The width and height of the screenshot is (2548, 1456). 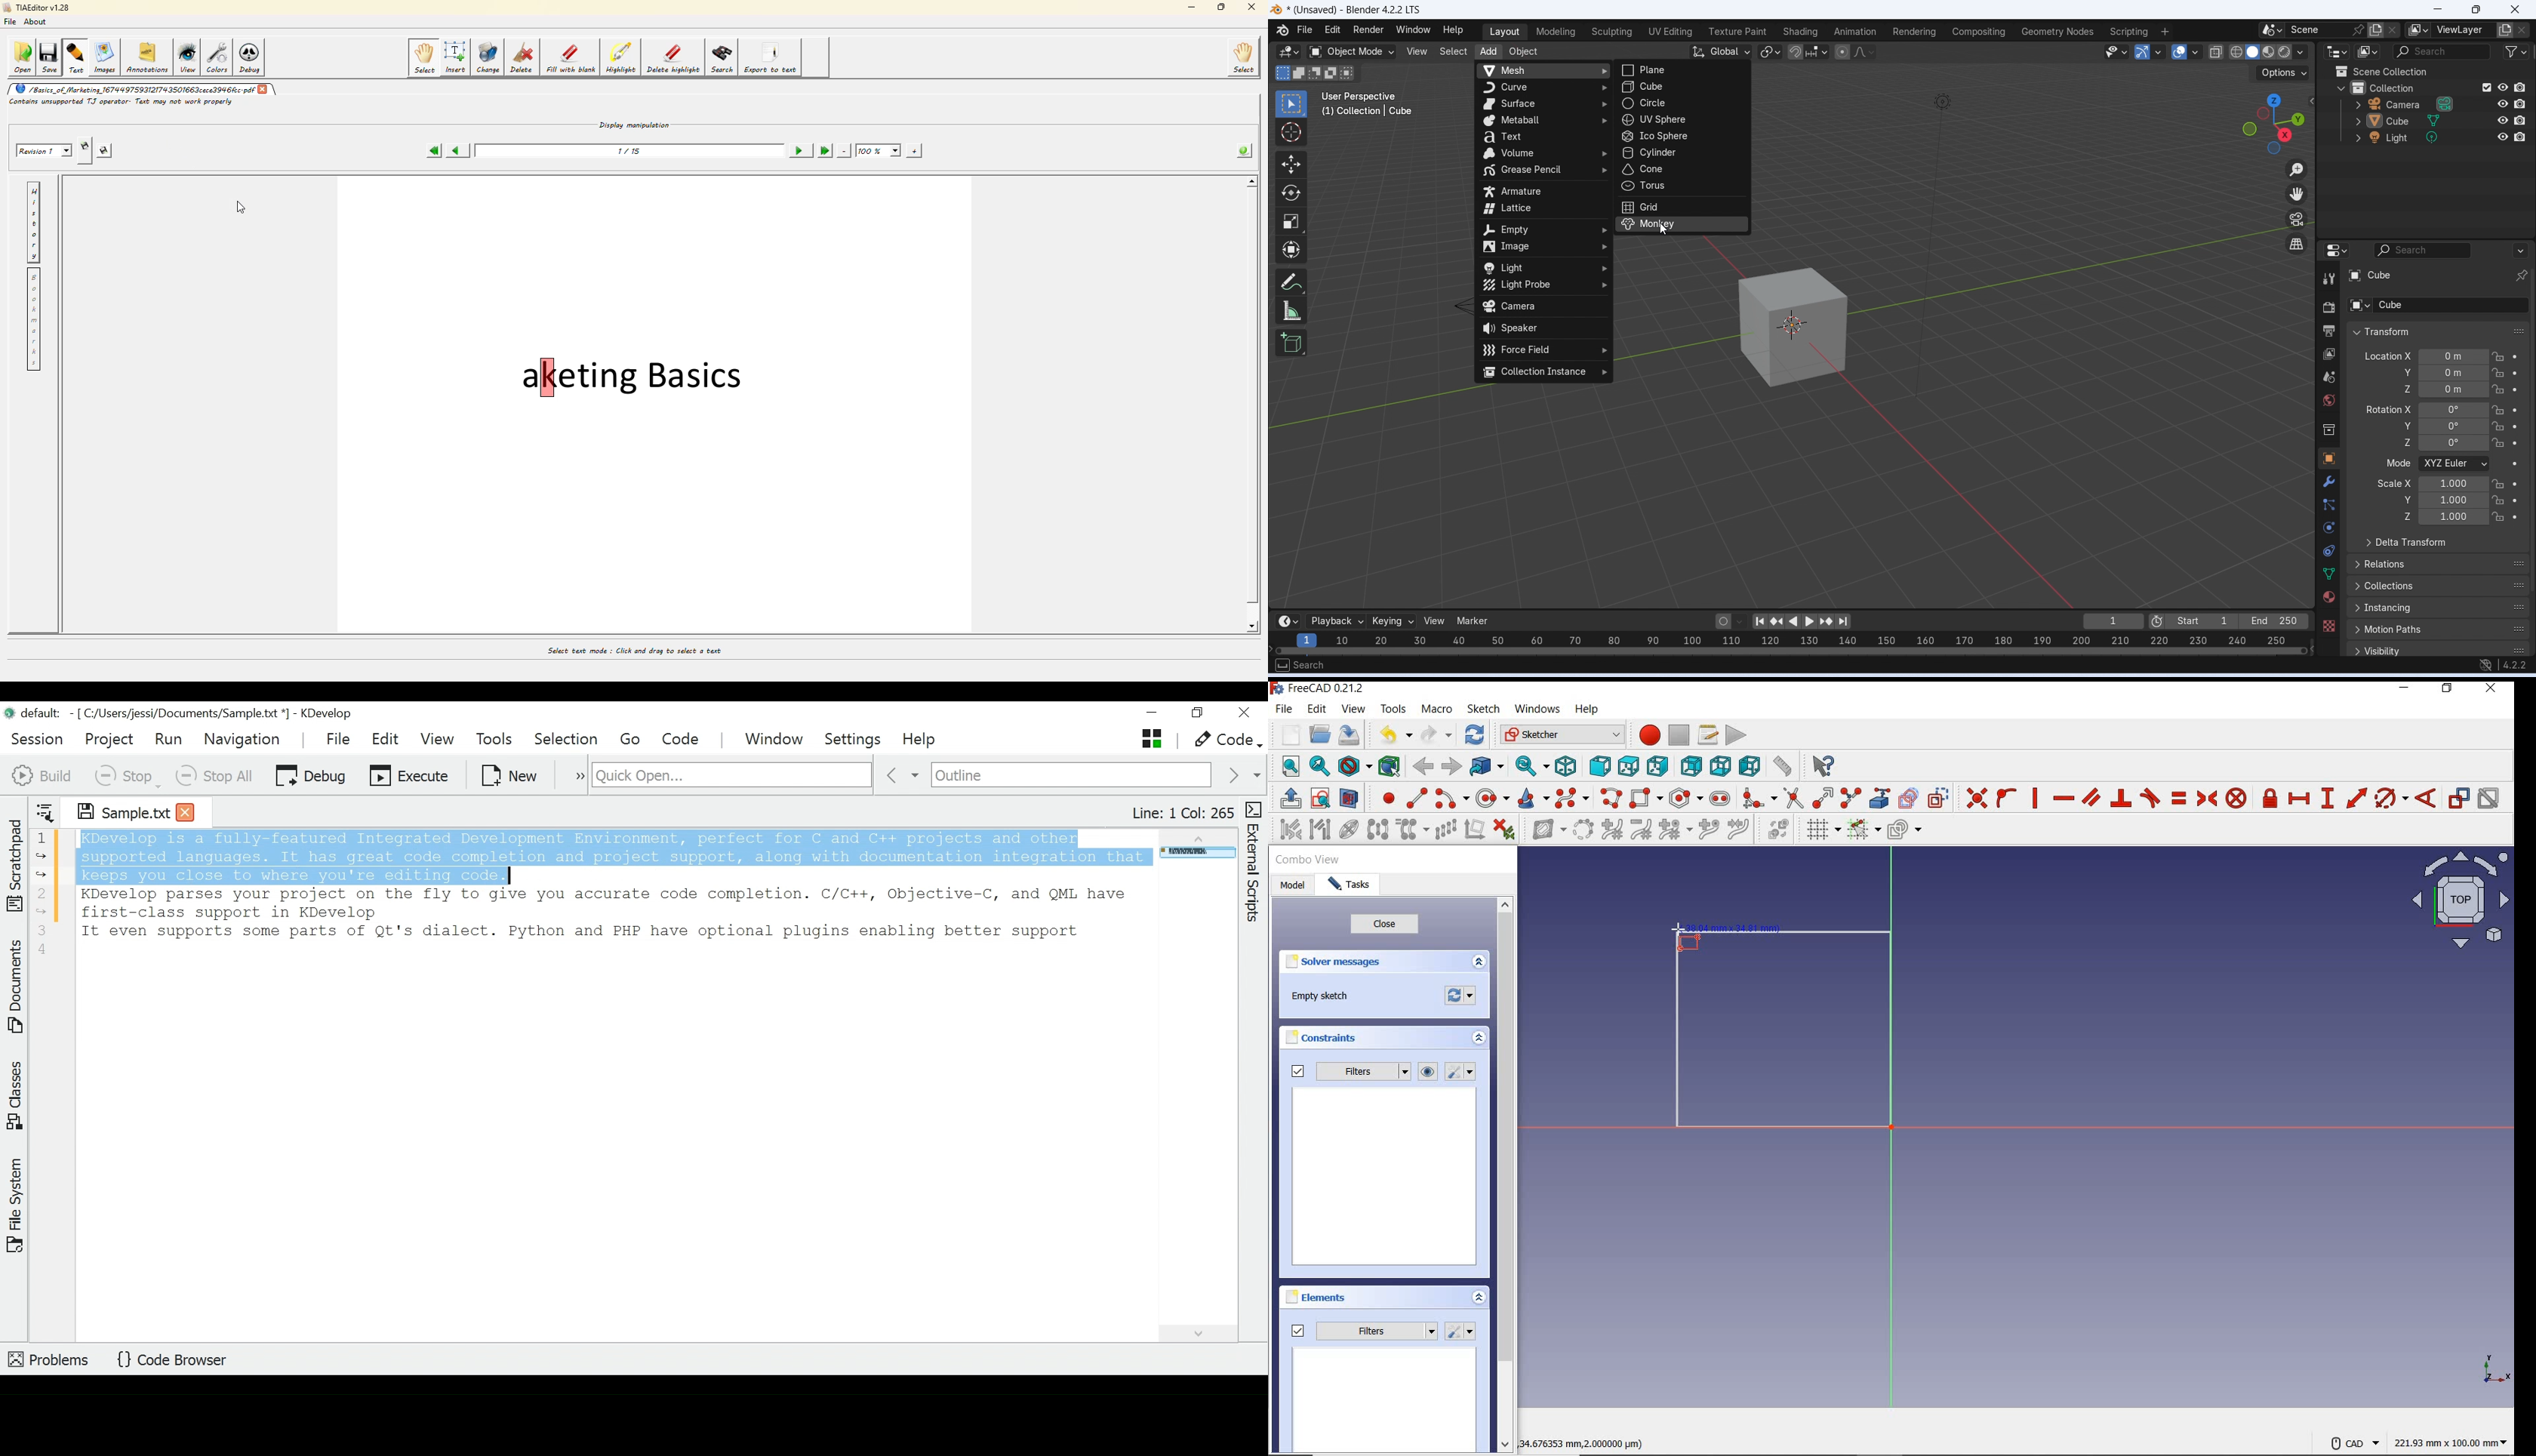 I want to click on toggle driving constraint, so click(x=2459, y=798).